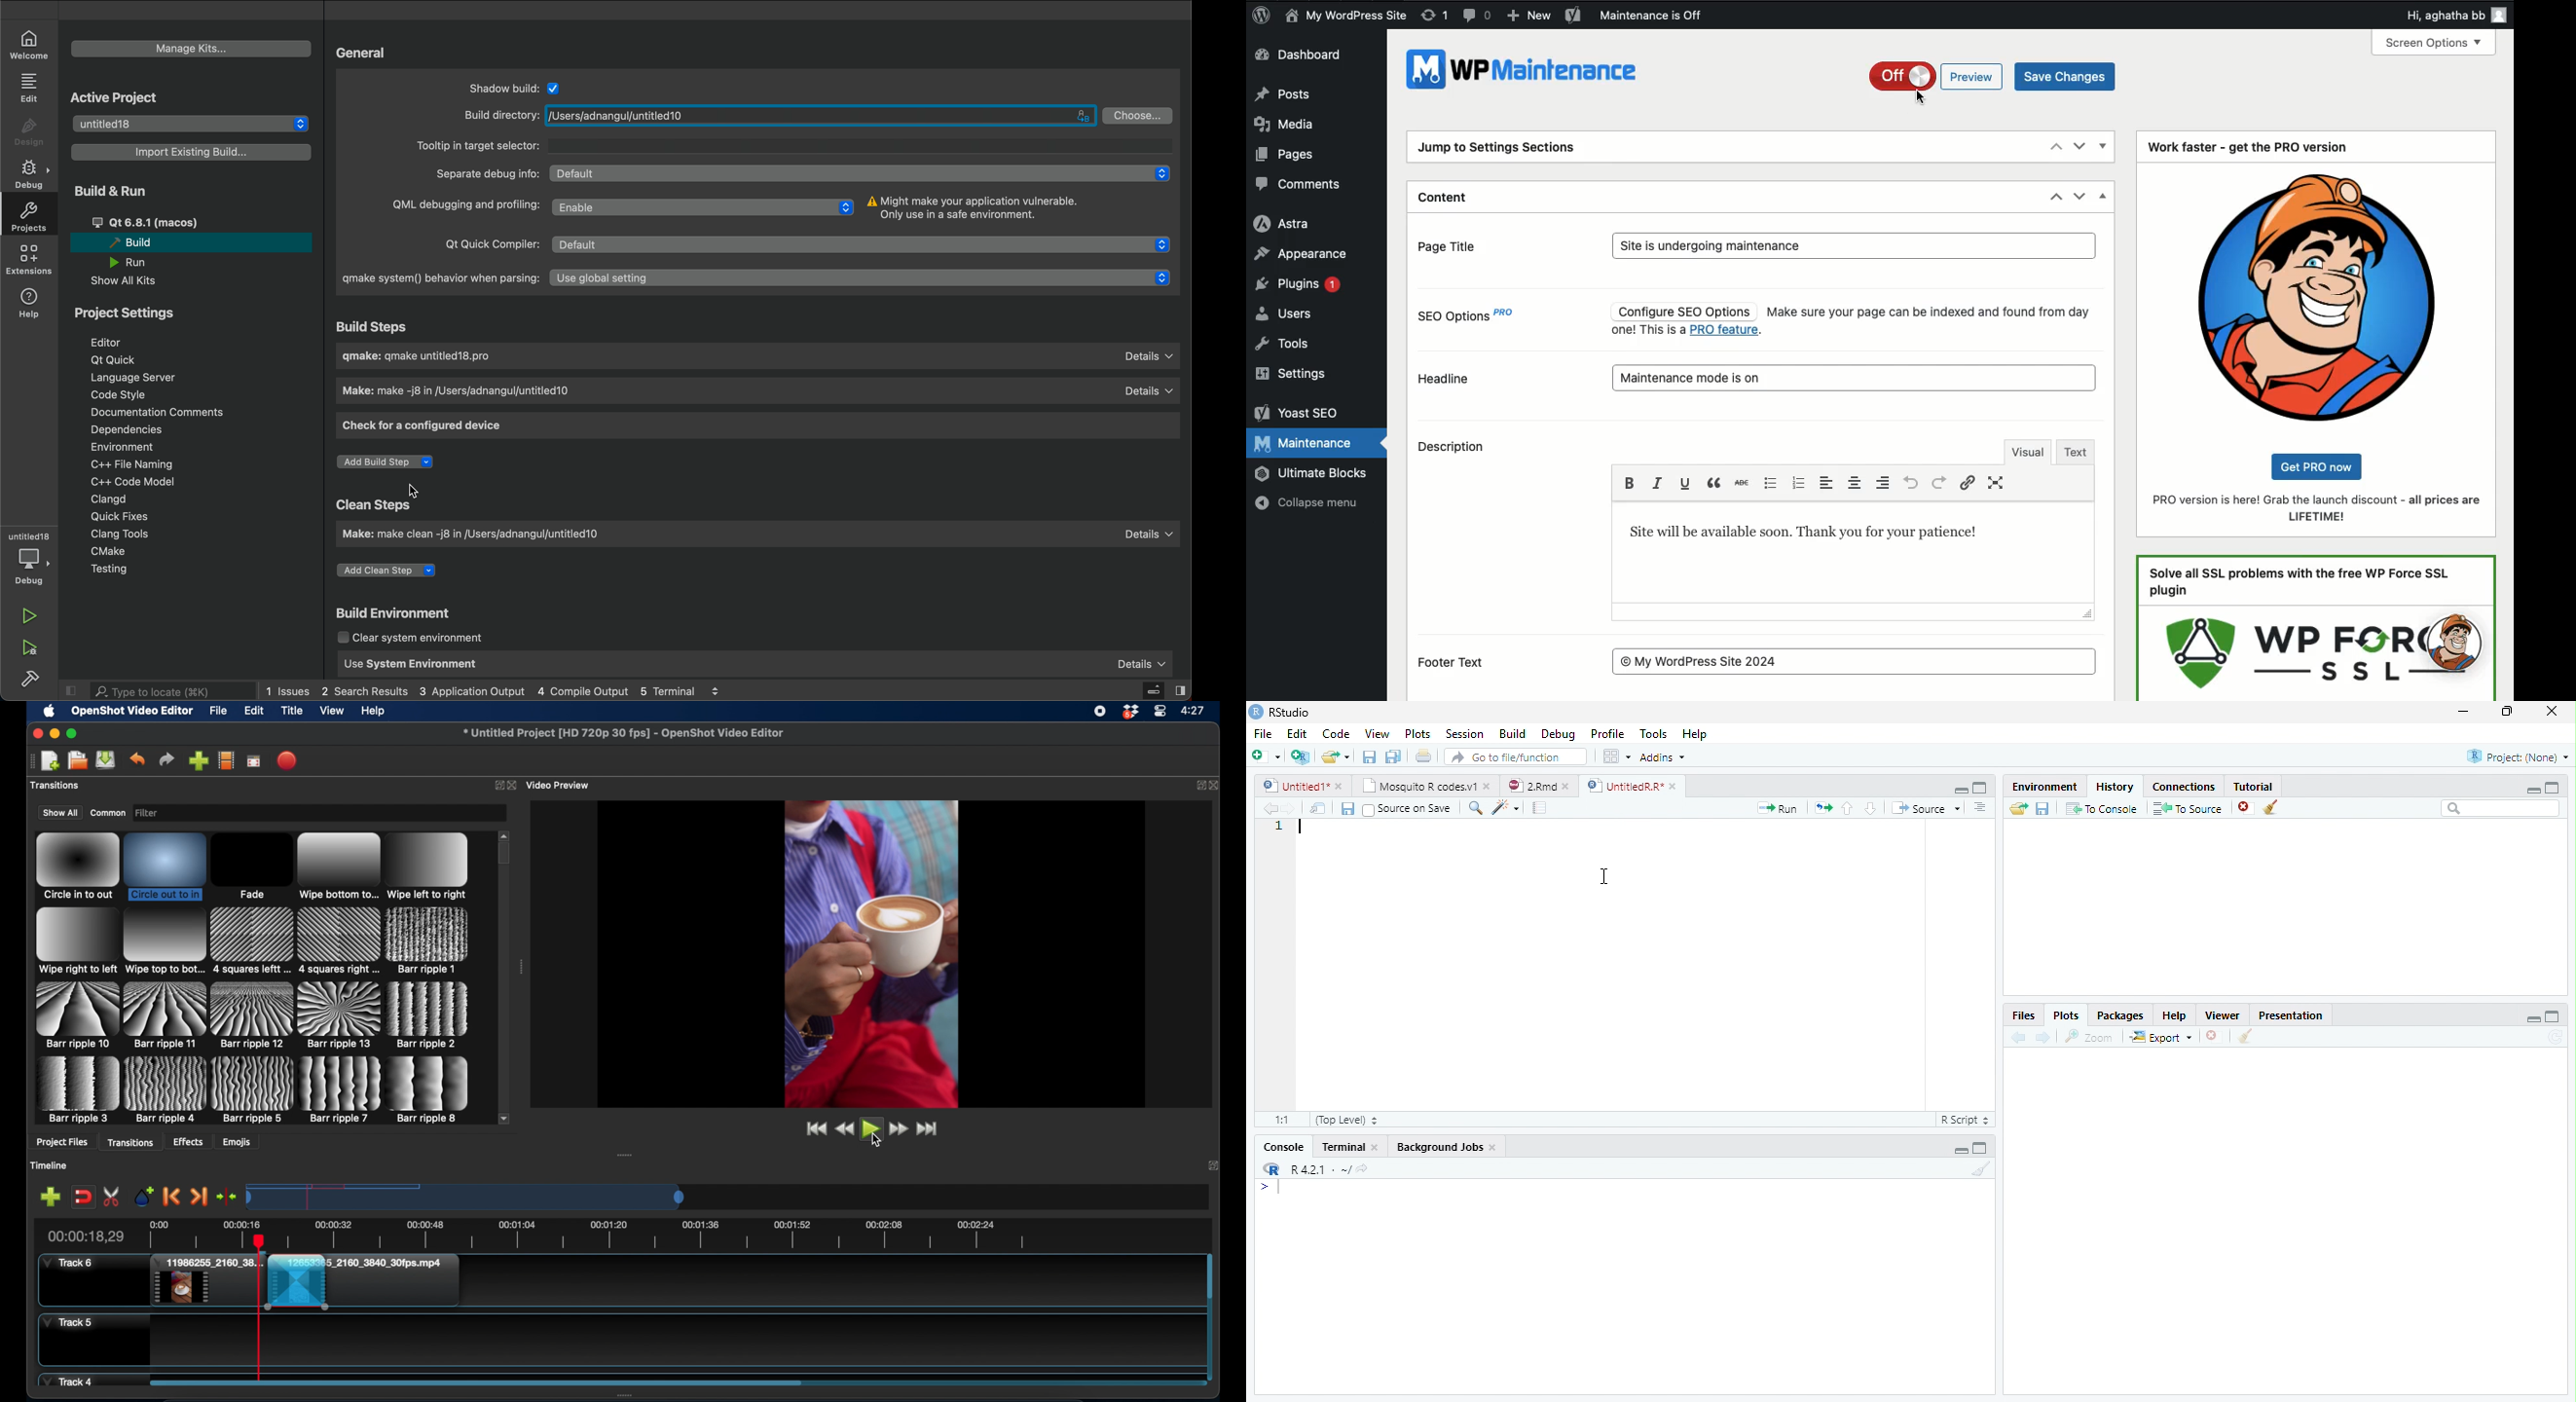  Describe the element at coordinates (85, 1236) in the screenshot. I see `current time indicator` at that location.